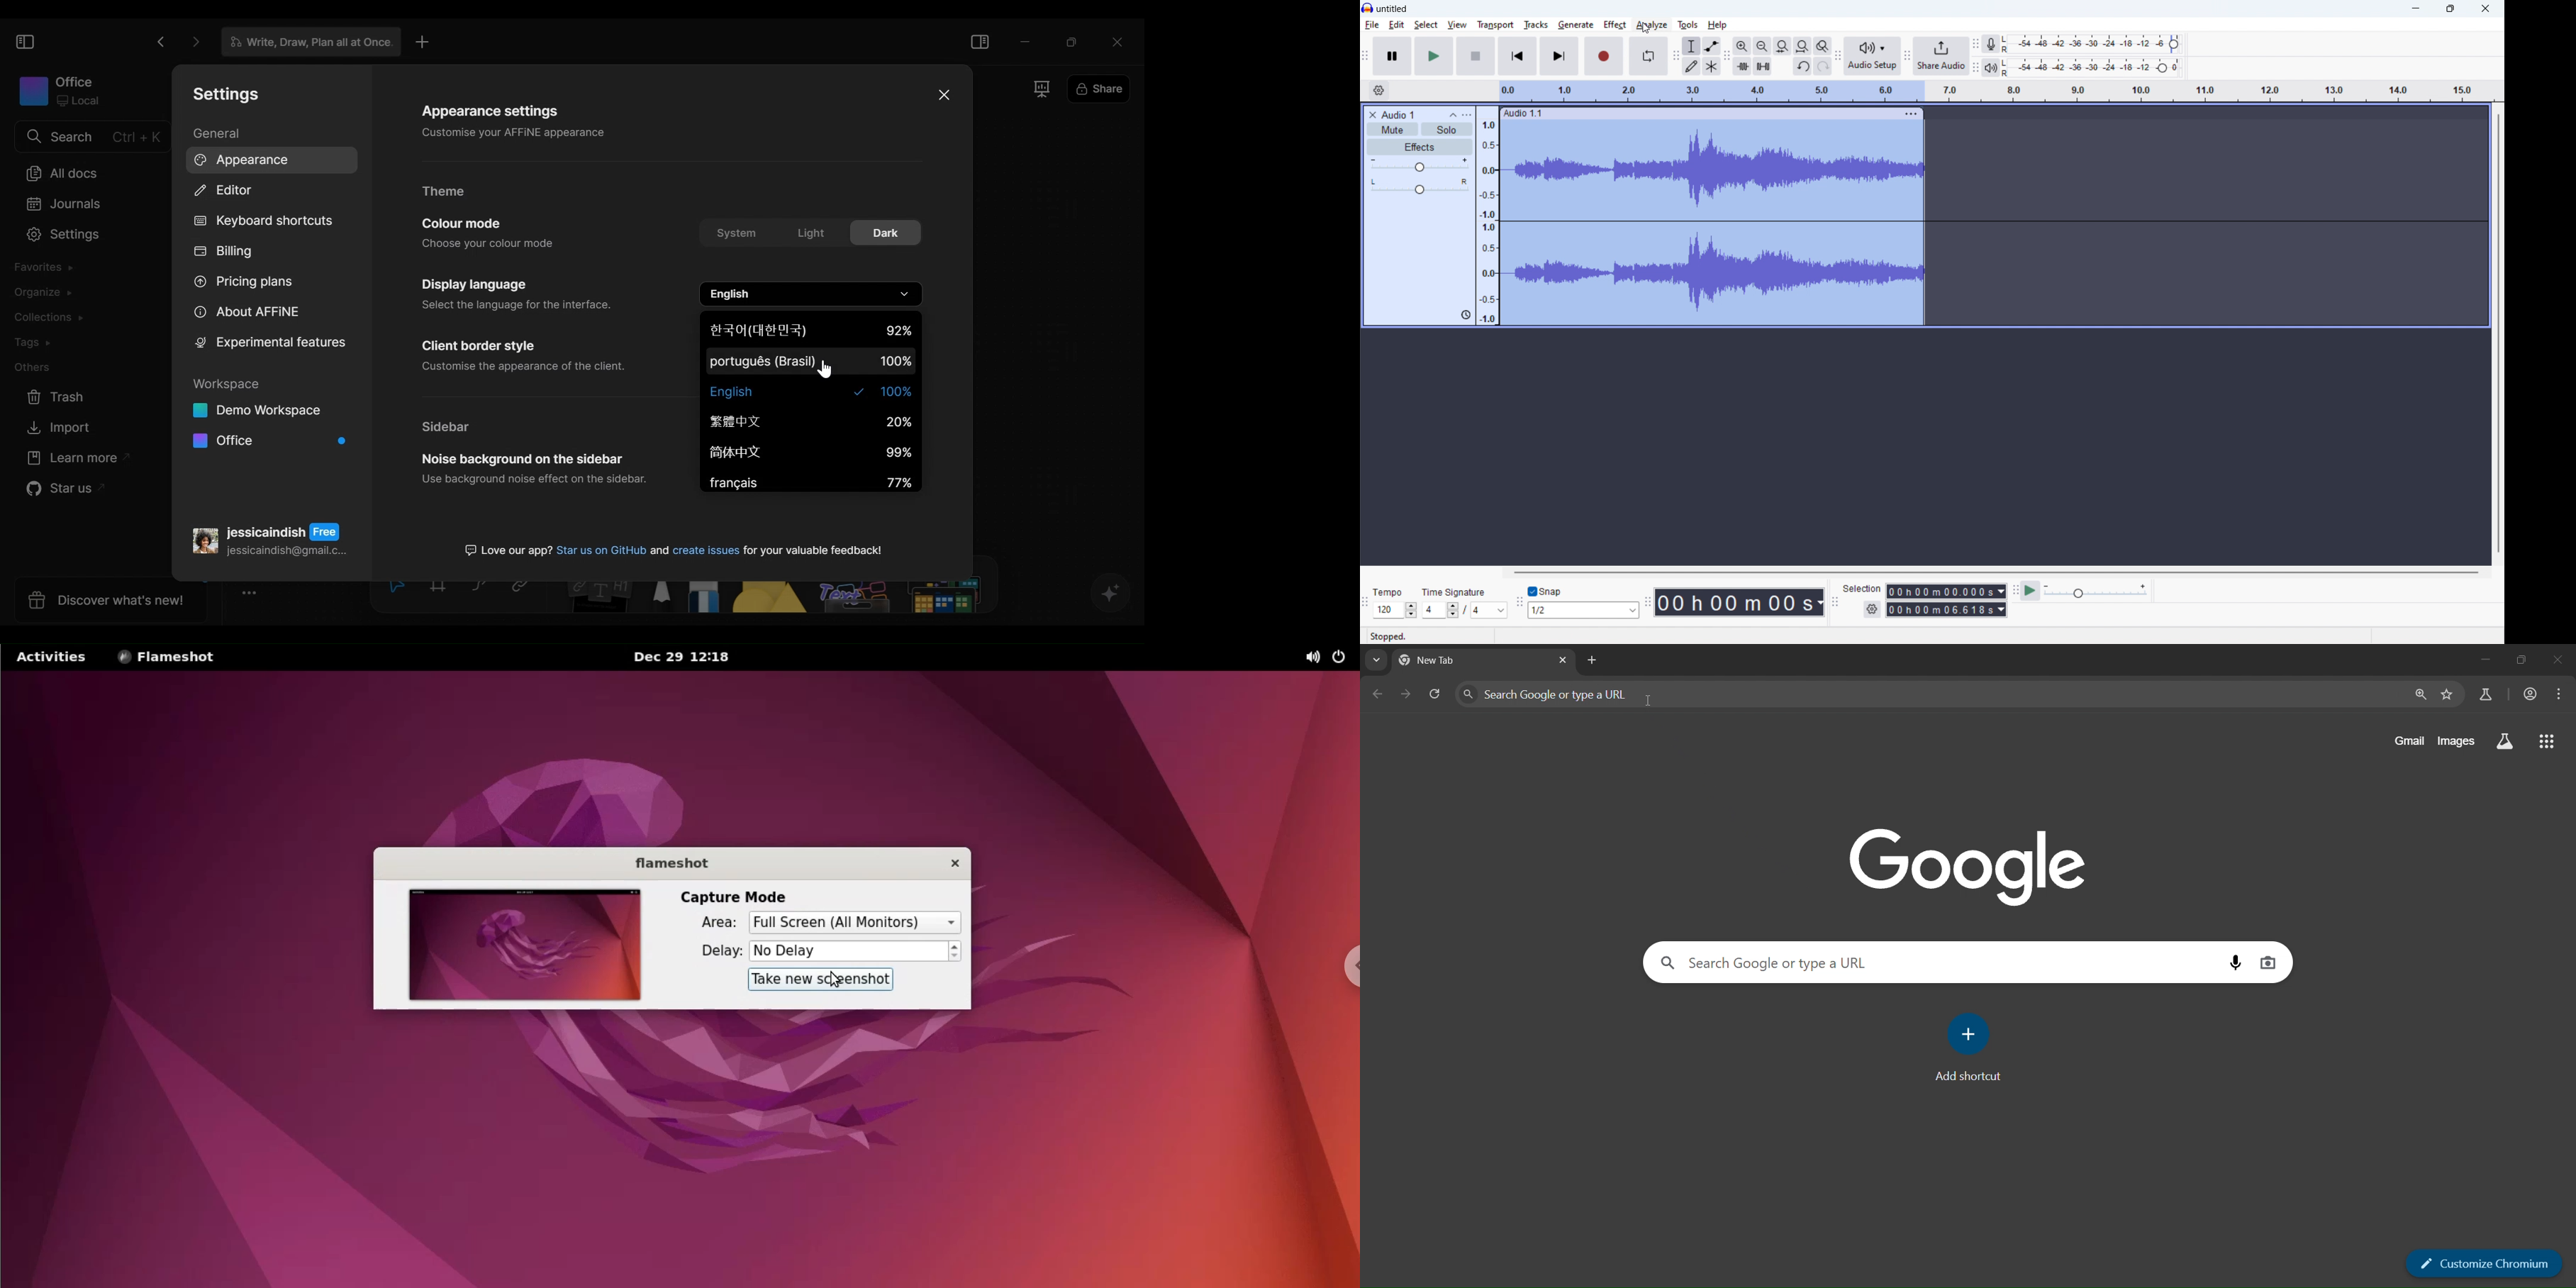 The width and height of the screenshot is (2576, 1288). Describe the element at coordinates (1648, 56) in the screenshot. I see `enable loop` at that location.